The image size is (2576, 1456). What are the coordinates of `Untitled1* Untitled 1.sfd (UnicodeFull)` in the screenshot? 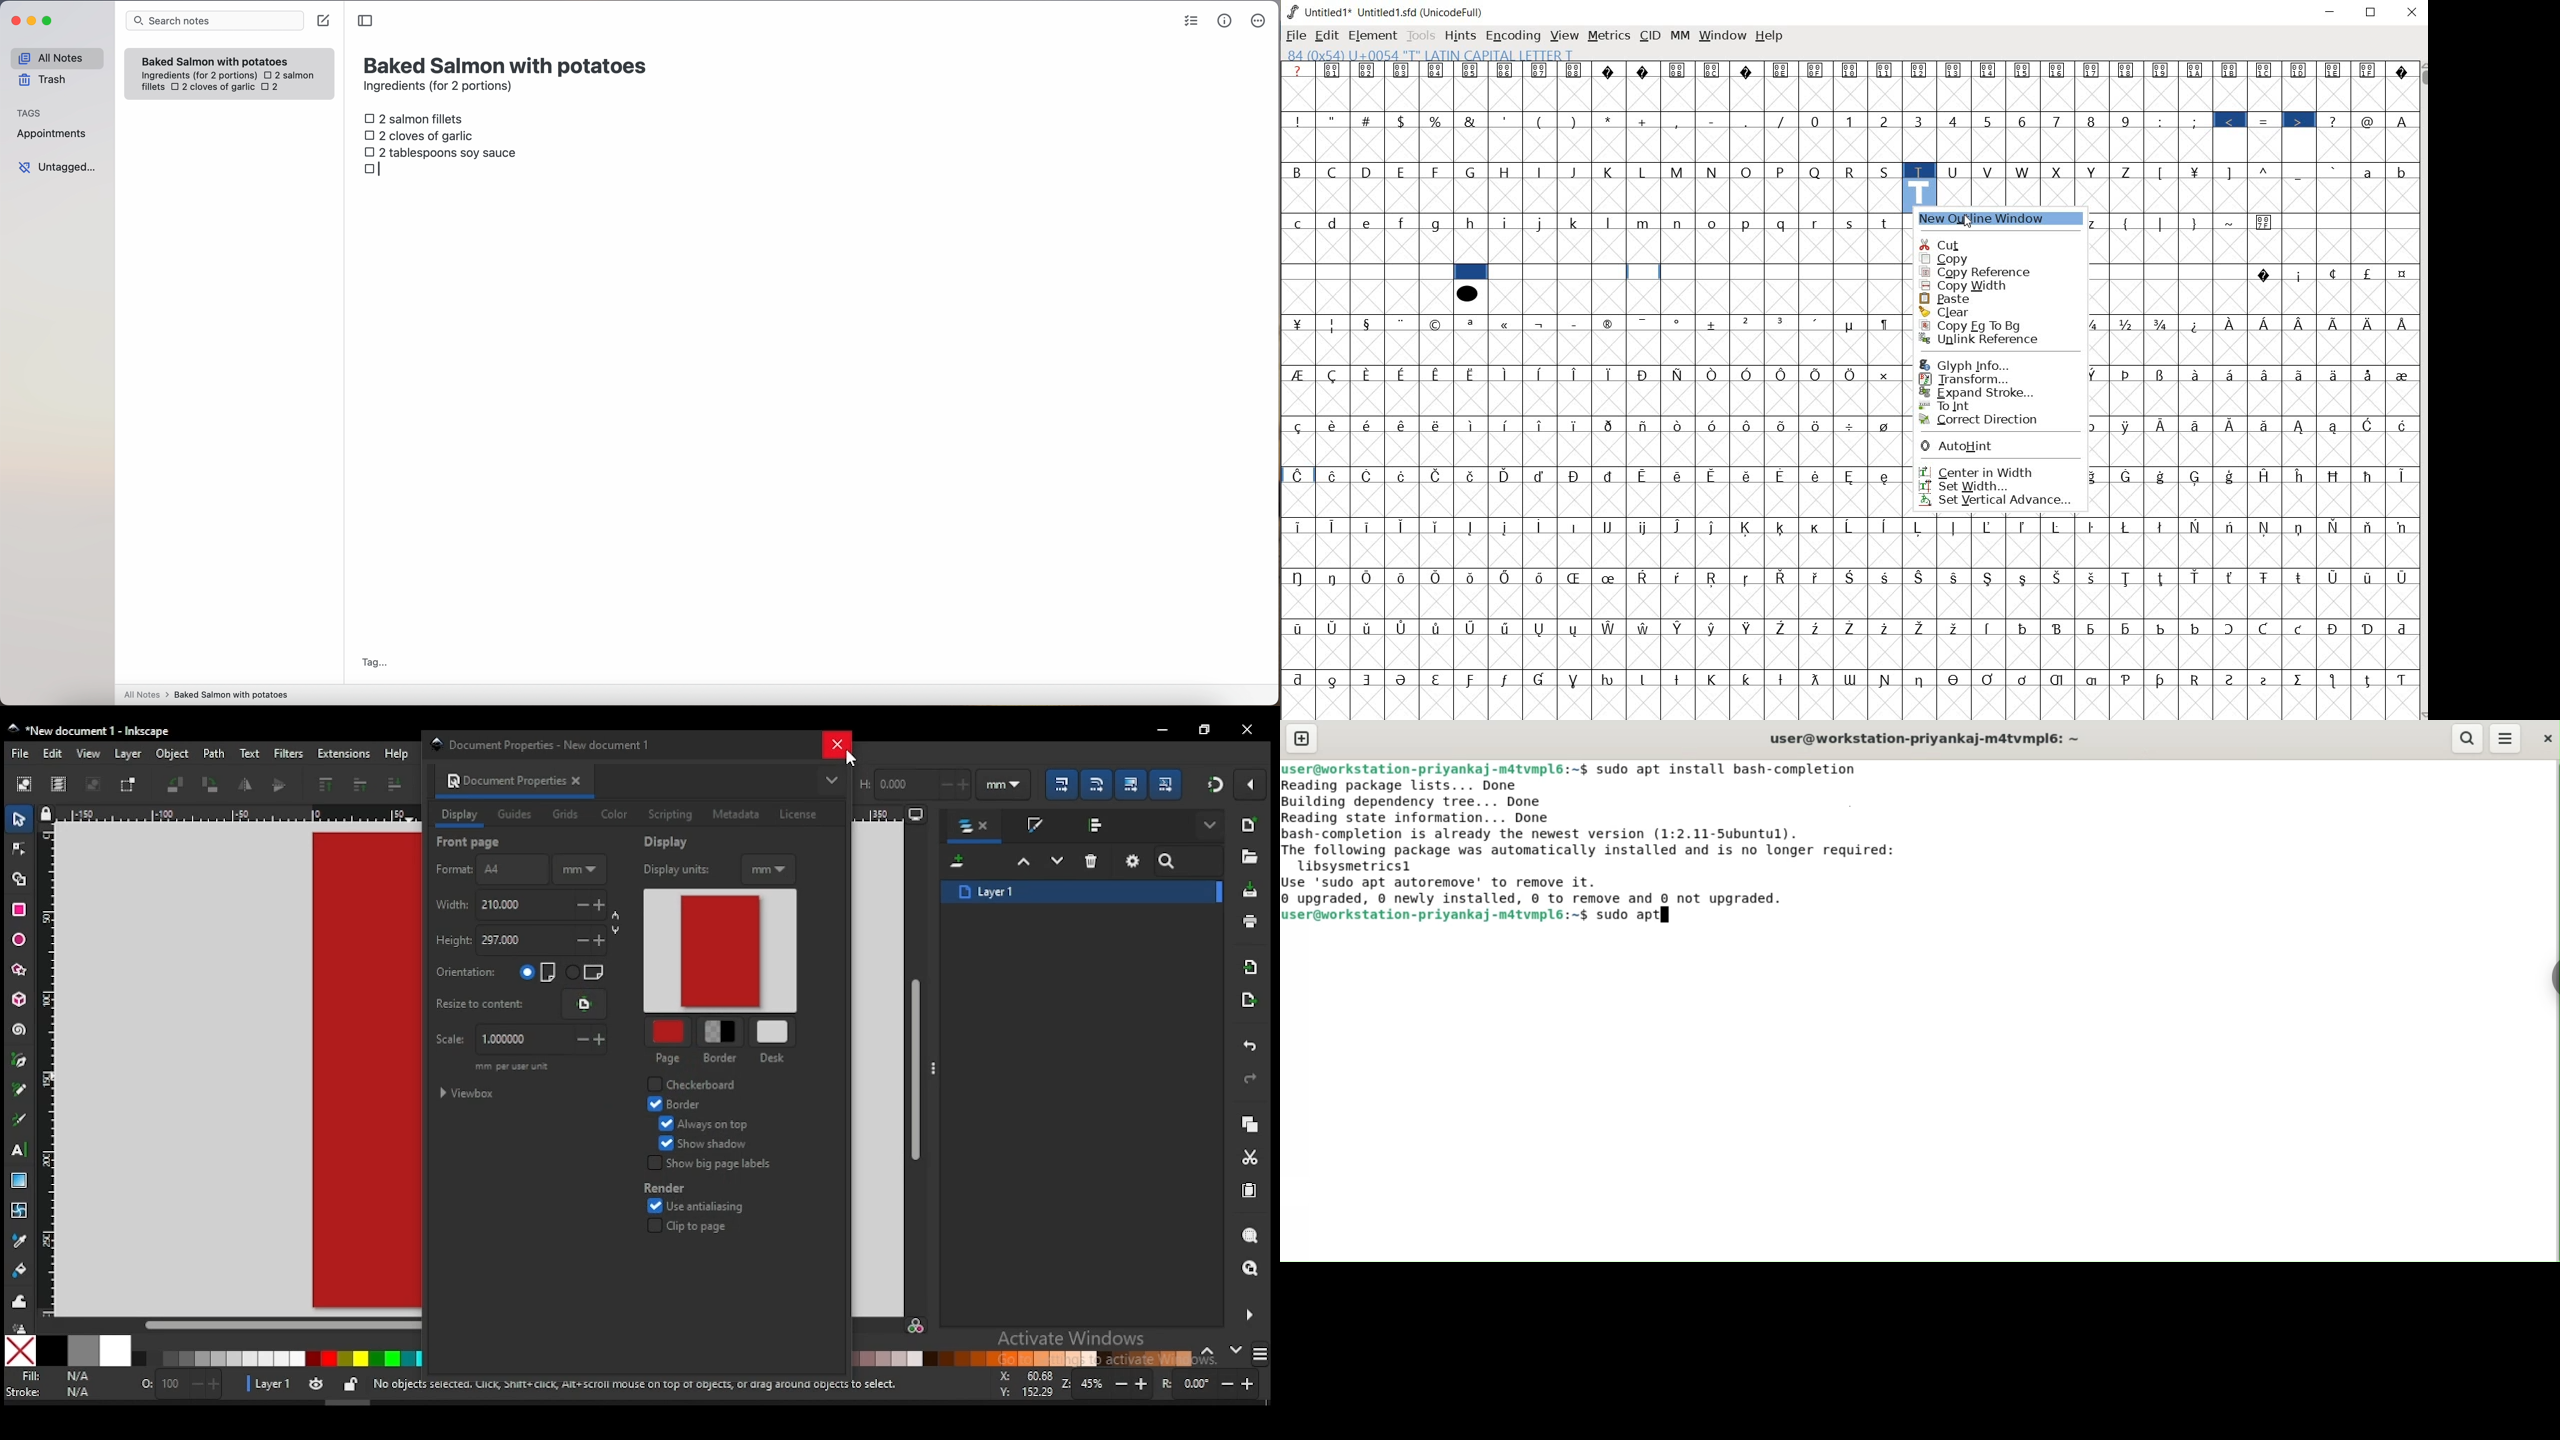 It's located at (1392, 11).